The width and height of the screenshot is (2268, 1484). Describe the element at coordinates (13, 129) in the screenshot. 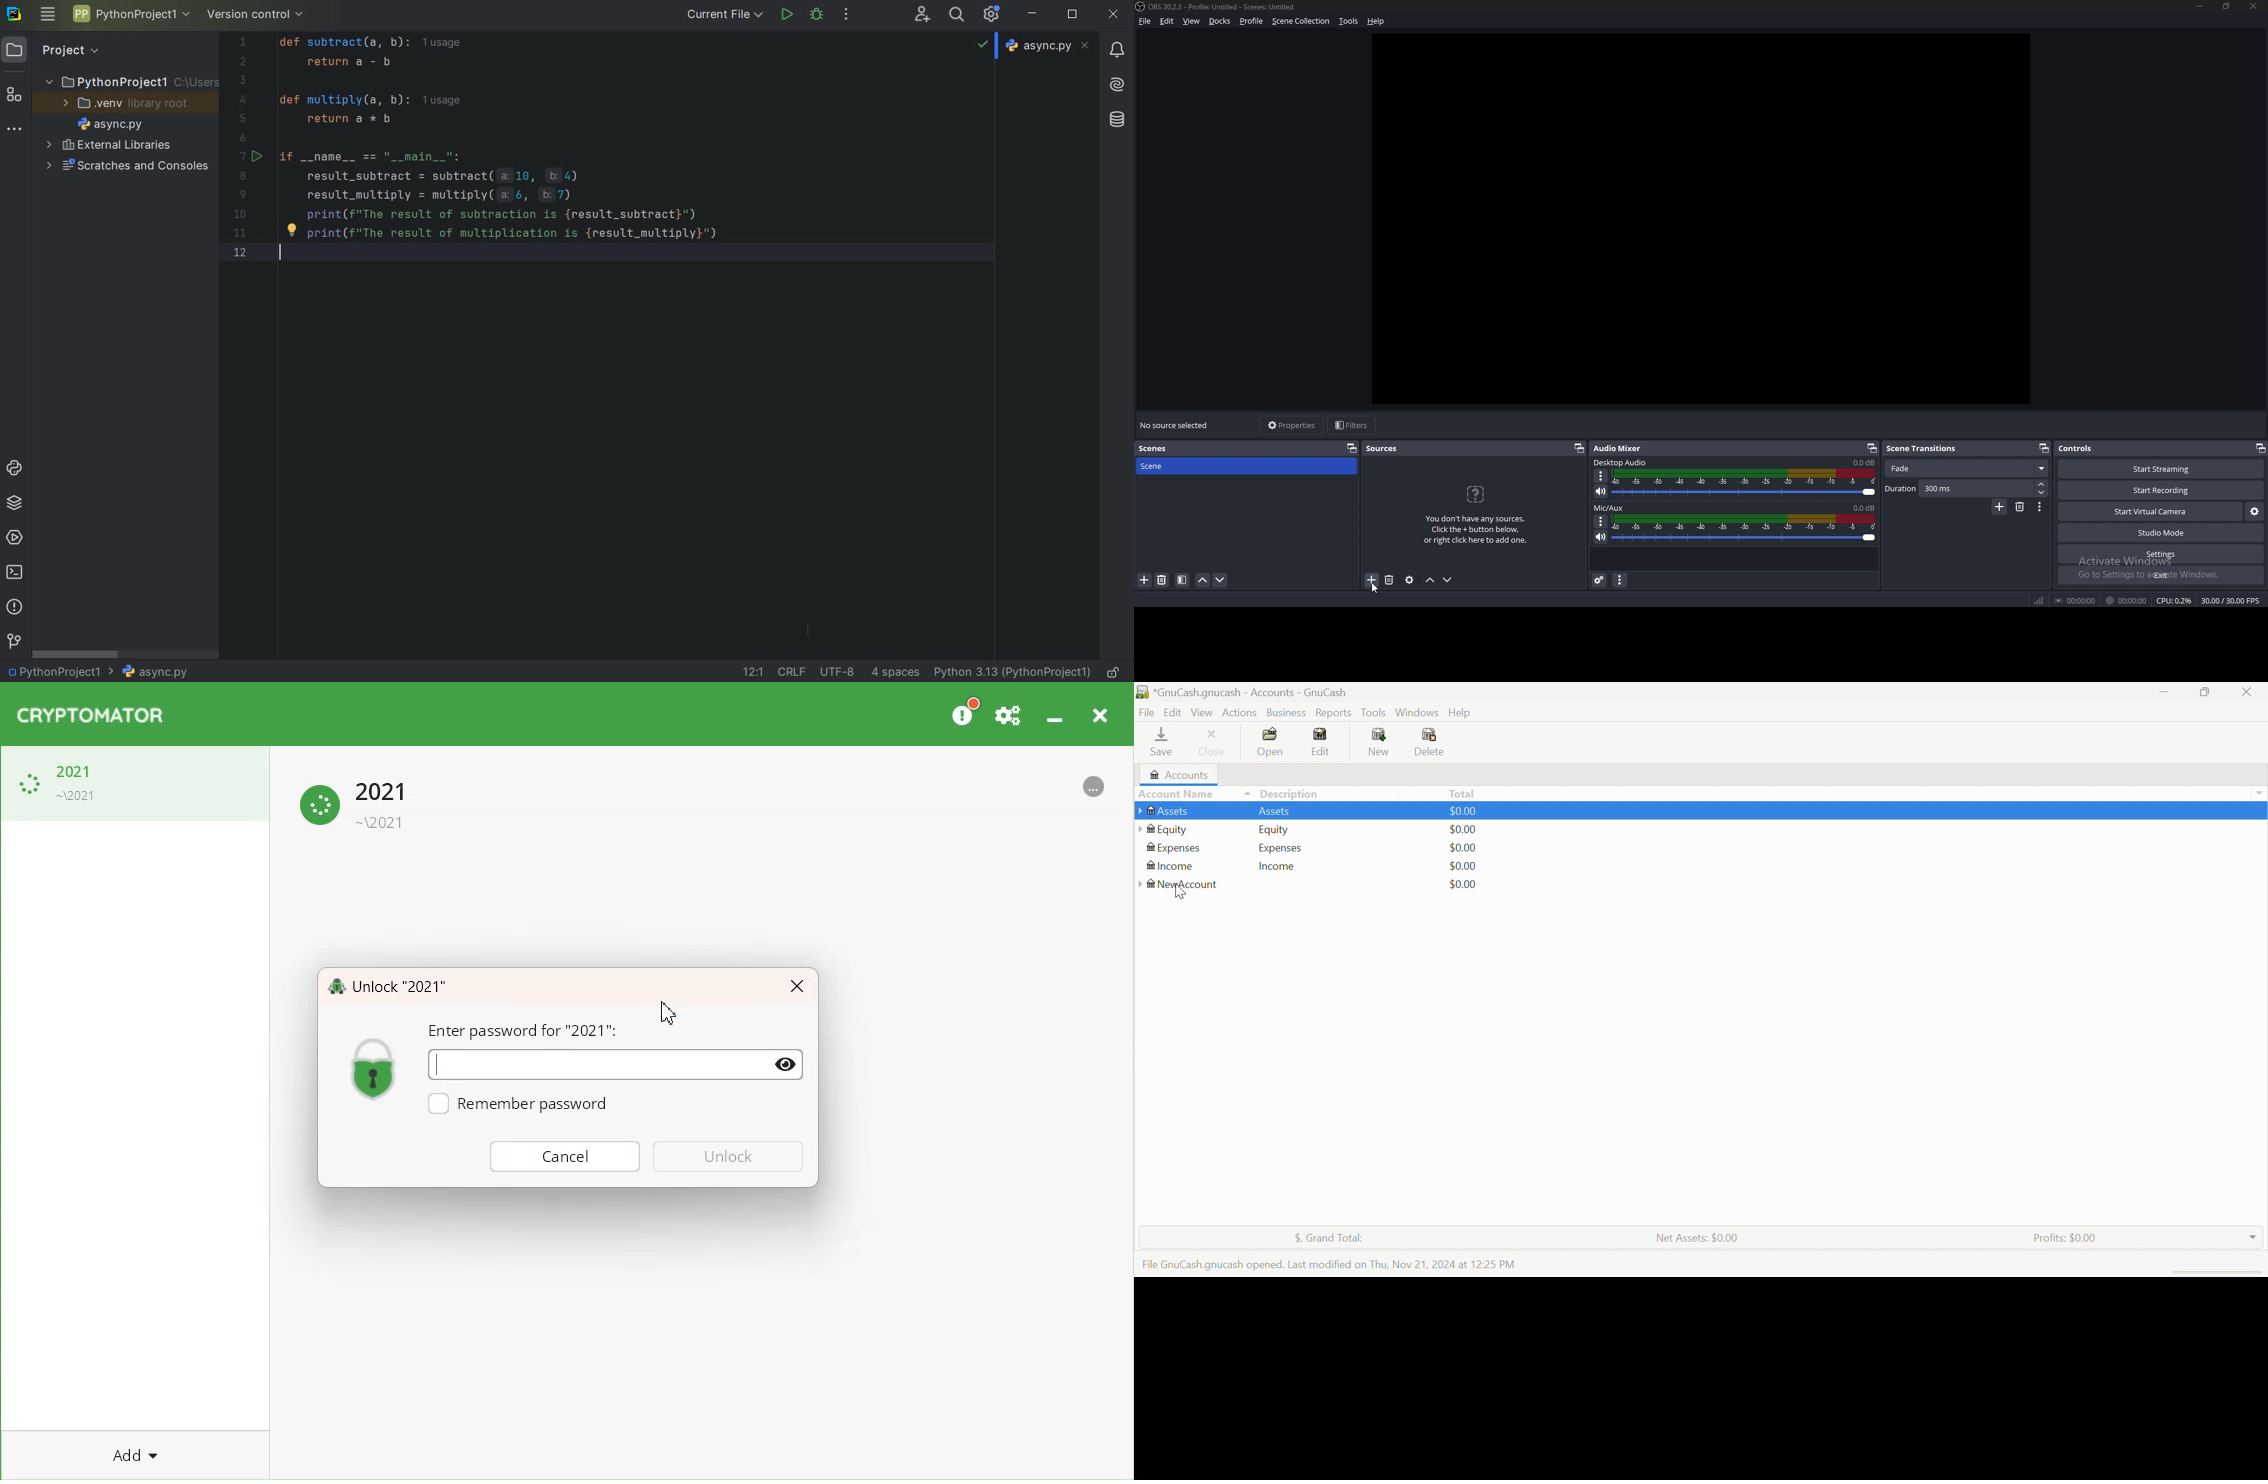

I see `more tool windows` at that location.